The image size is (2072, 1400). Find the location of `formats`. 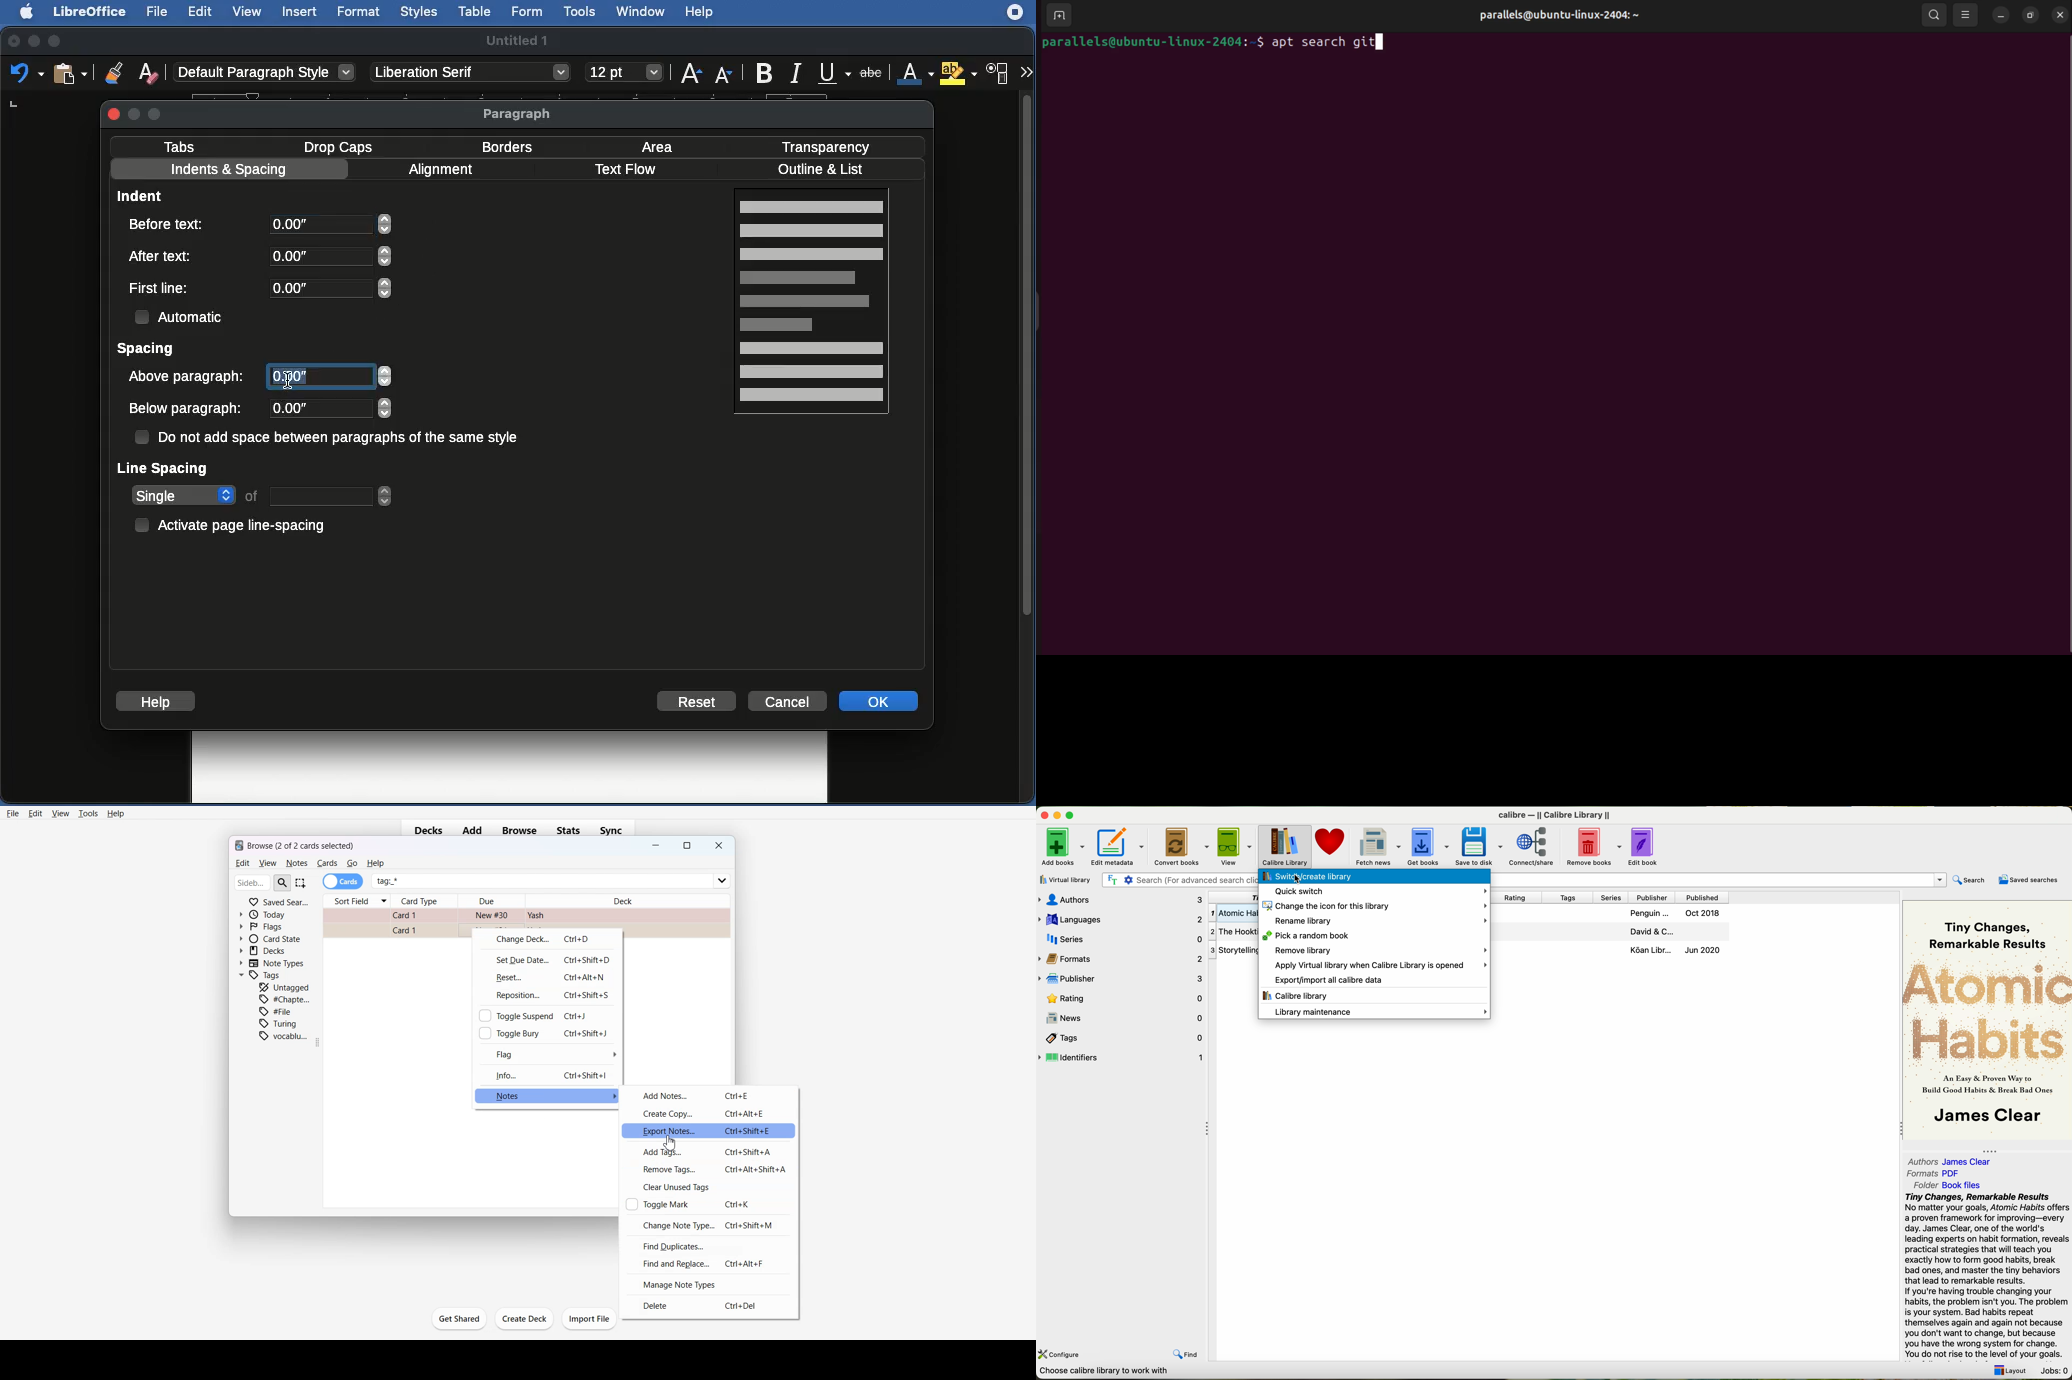

formats is located at coordinates (1122, 959).